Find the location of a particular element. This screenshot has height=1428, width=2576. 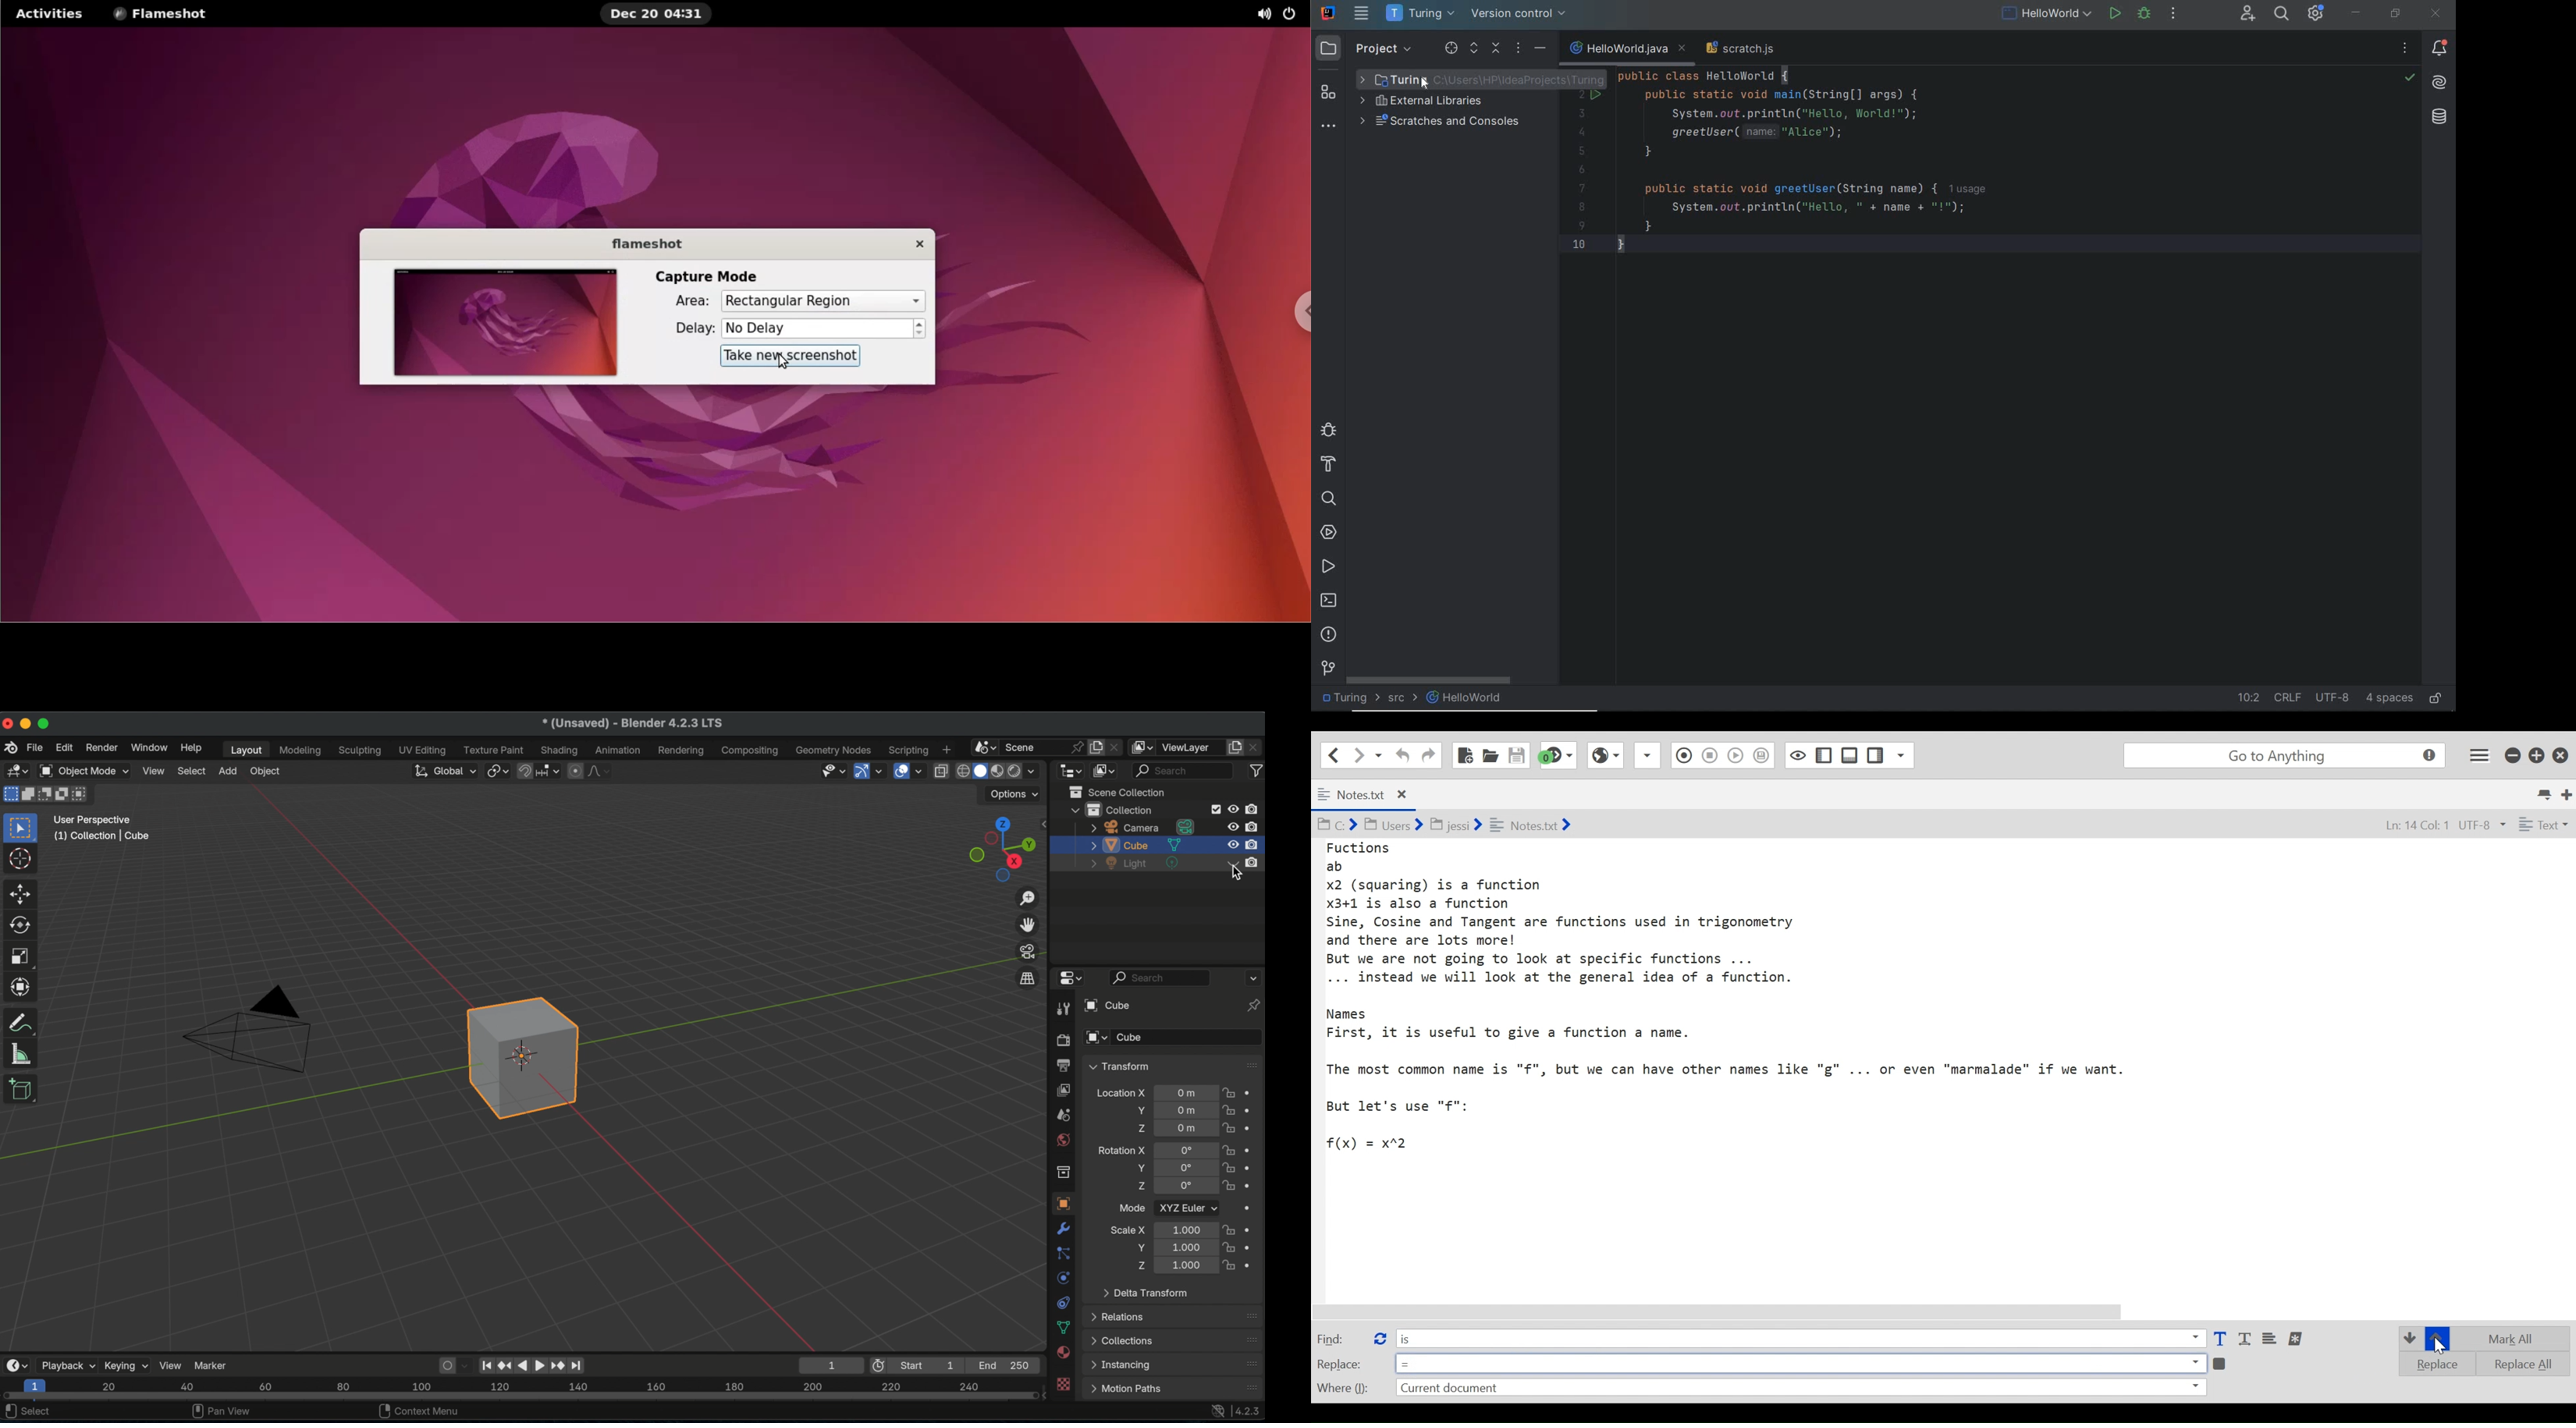

go to anything is located at coordinates (2288, 756).